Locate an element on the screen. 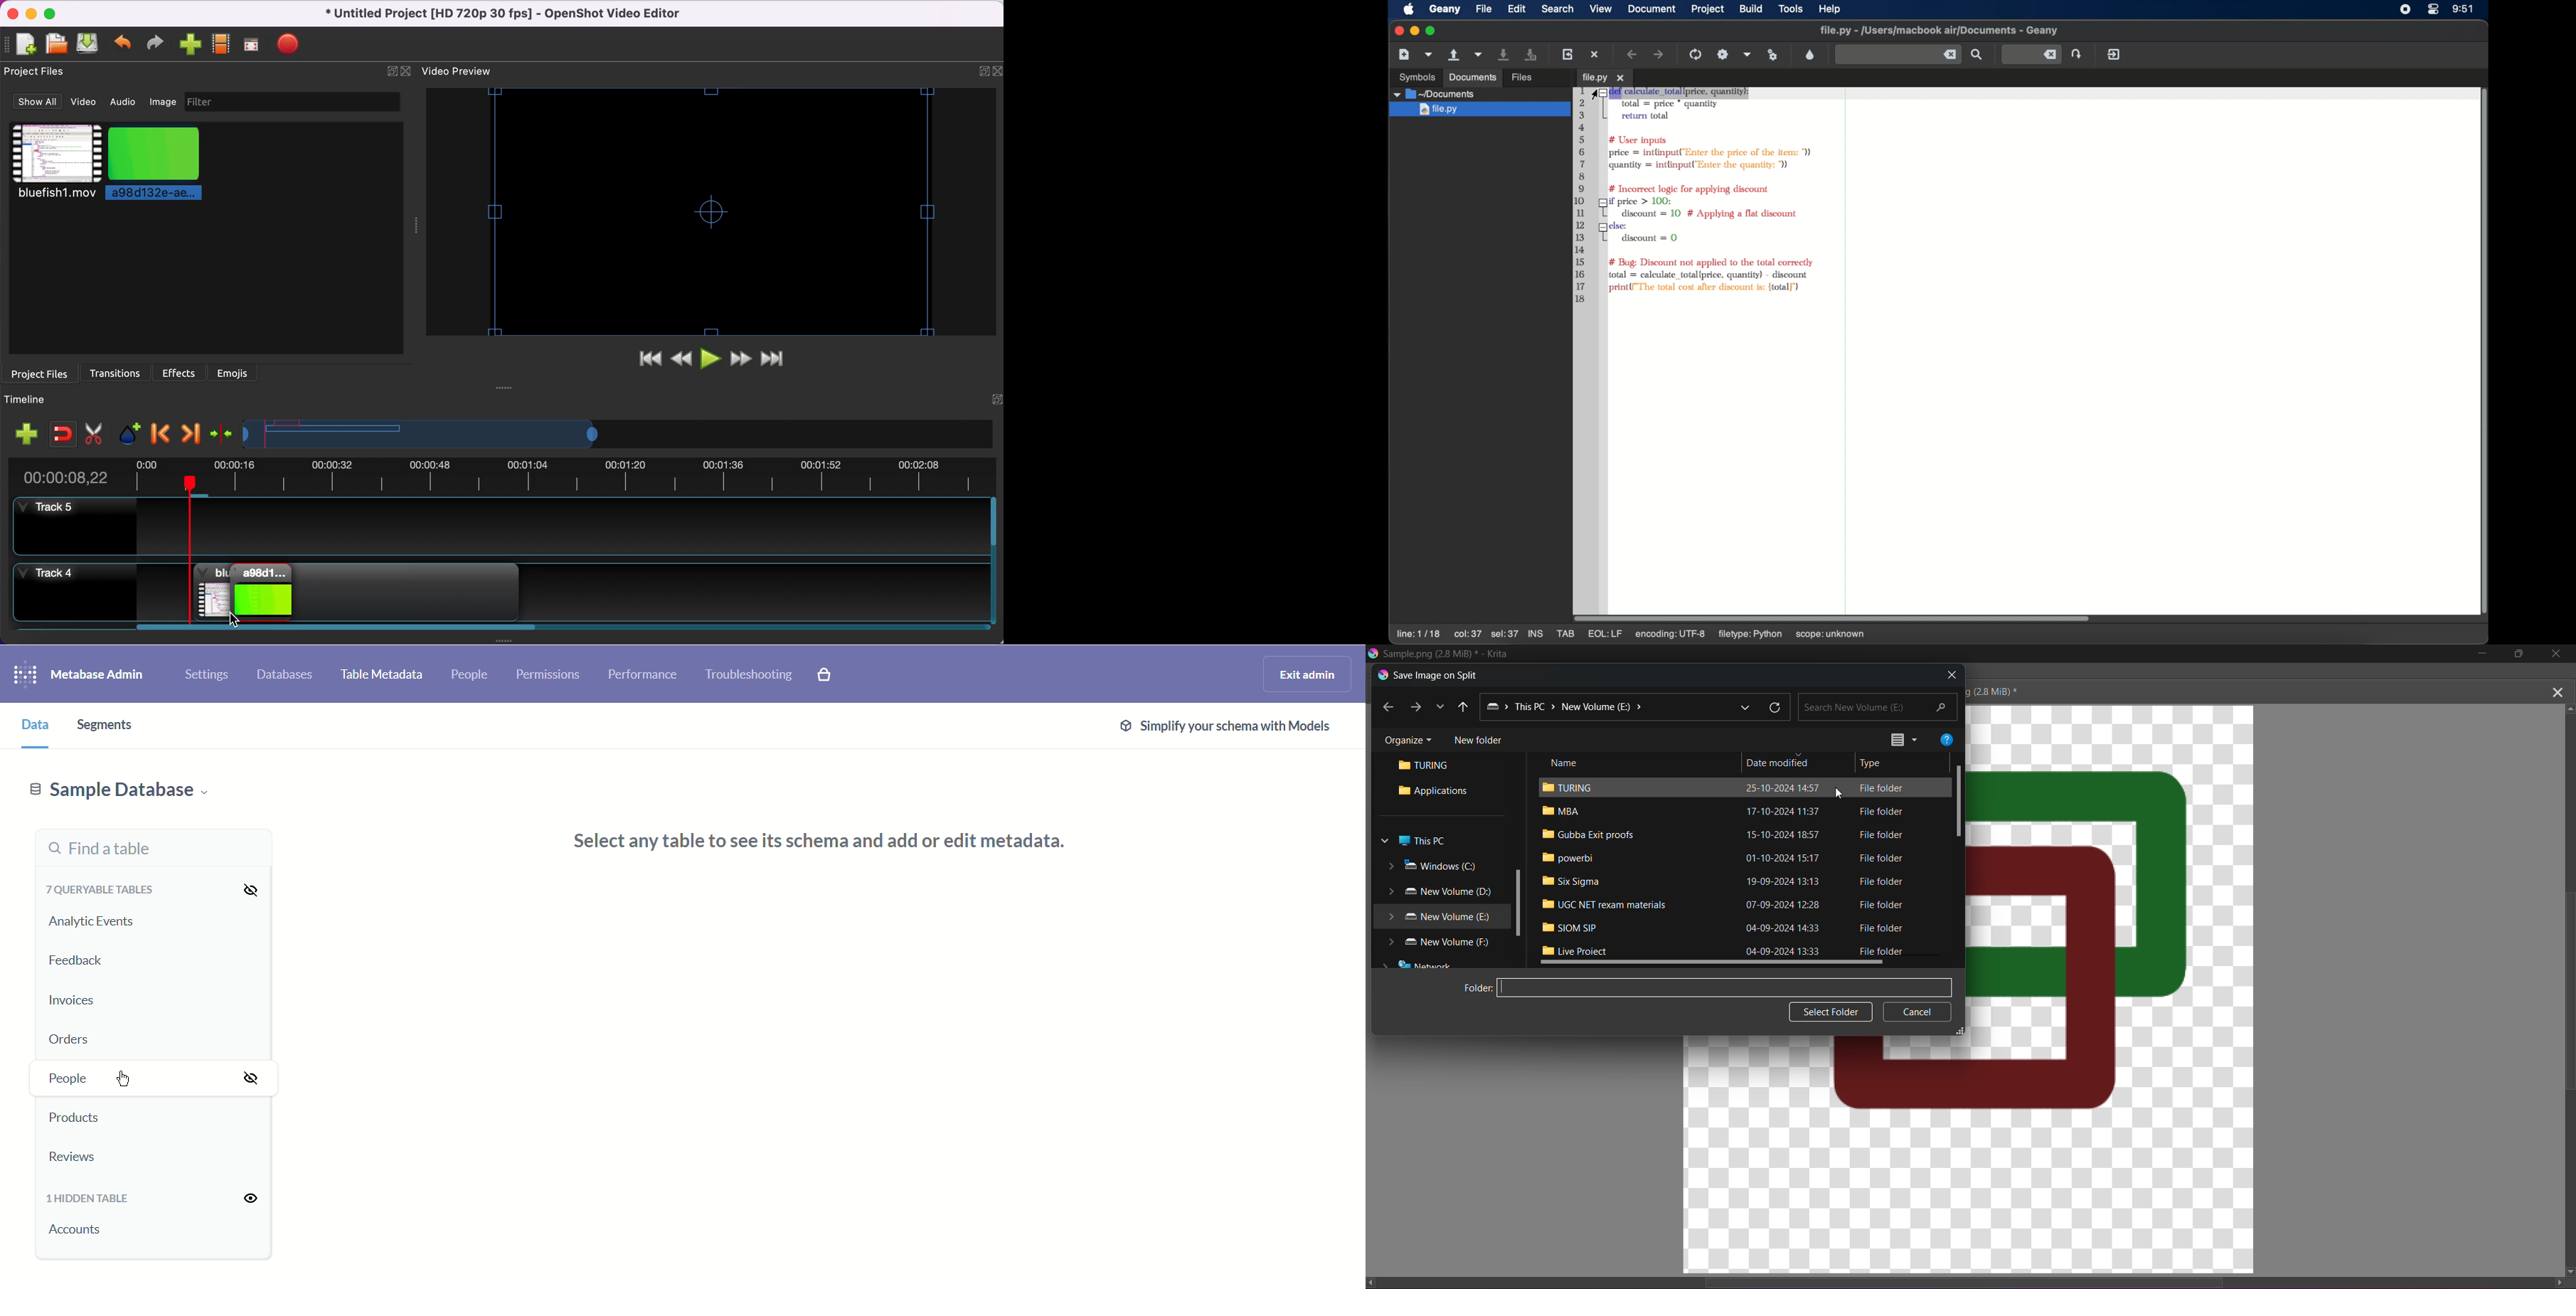 This screenshot has width=2576, height=1316. navigate back a  location is located at coordinates (1633, 54).